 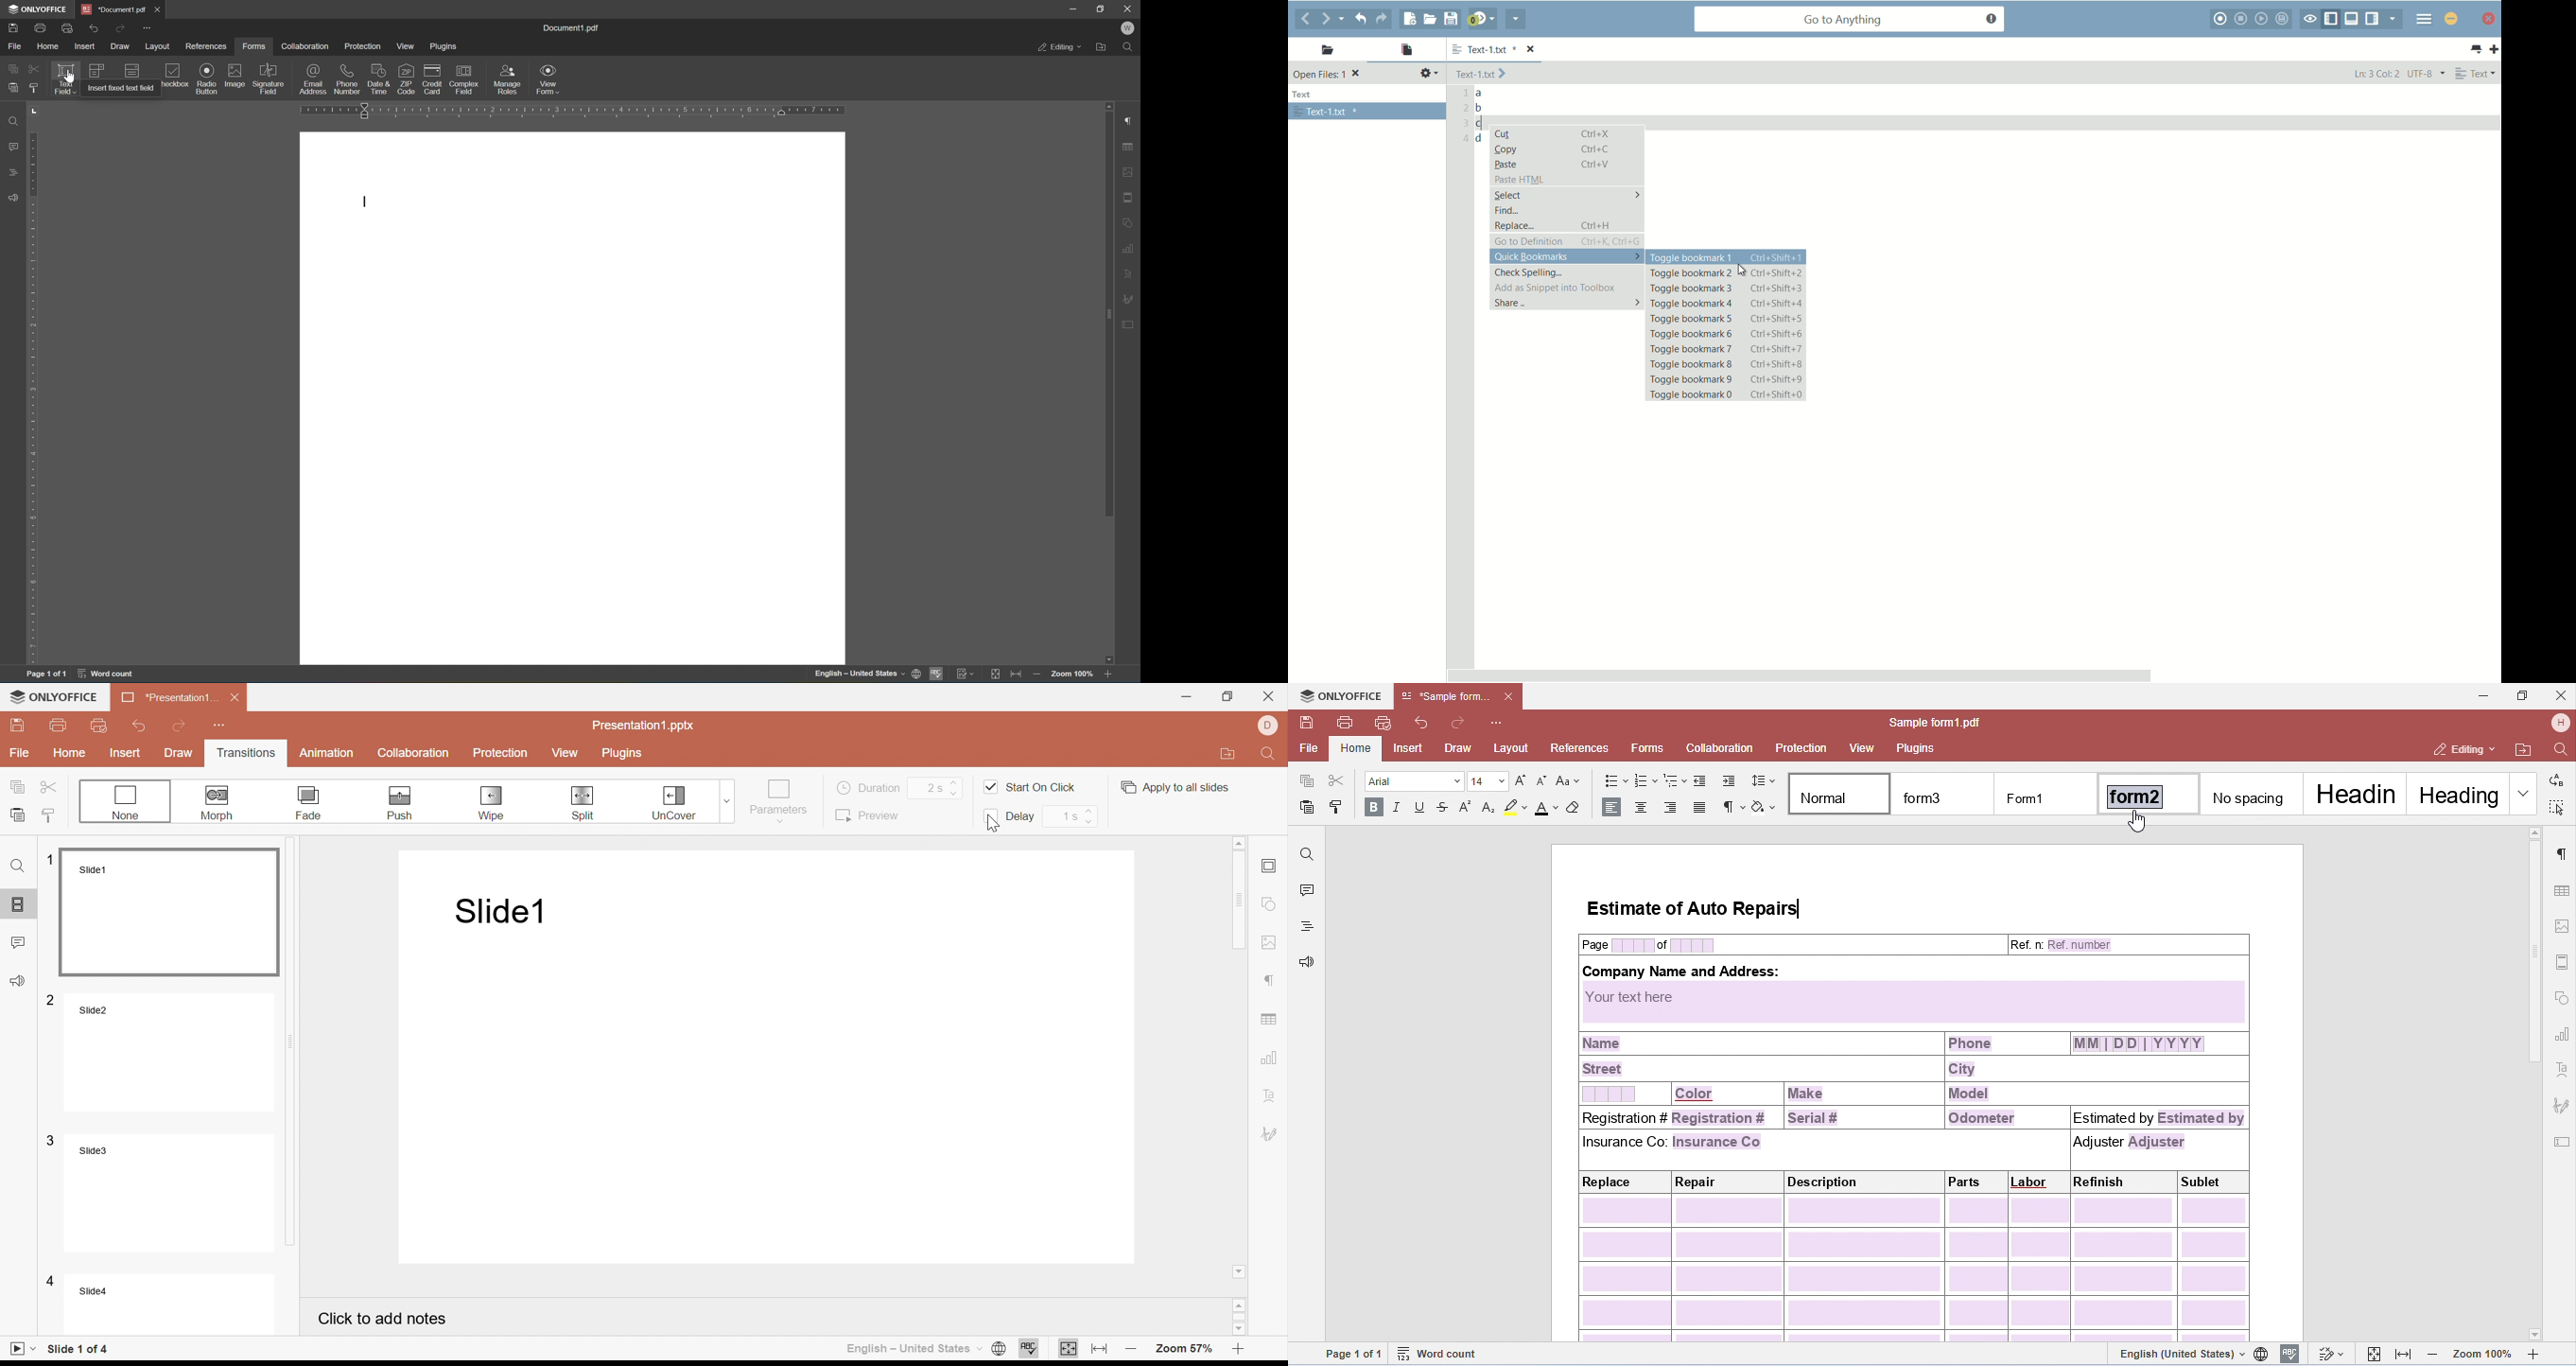 What do you see at coordinates (11, 147) in the screenshot?
I see `comment` at bounding box center [11, 147].